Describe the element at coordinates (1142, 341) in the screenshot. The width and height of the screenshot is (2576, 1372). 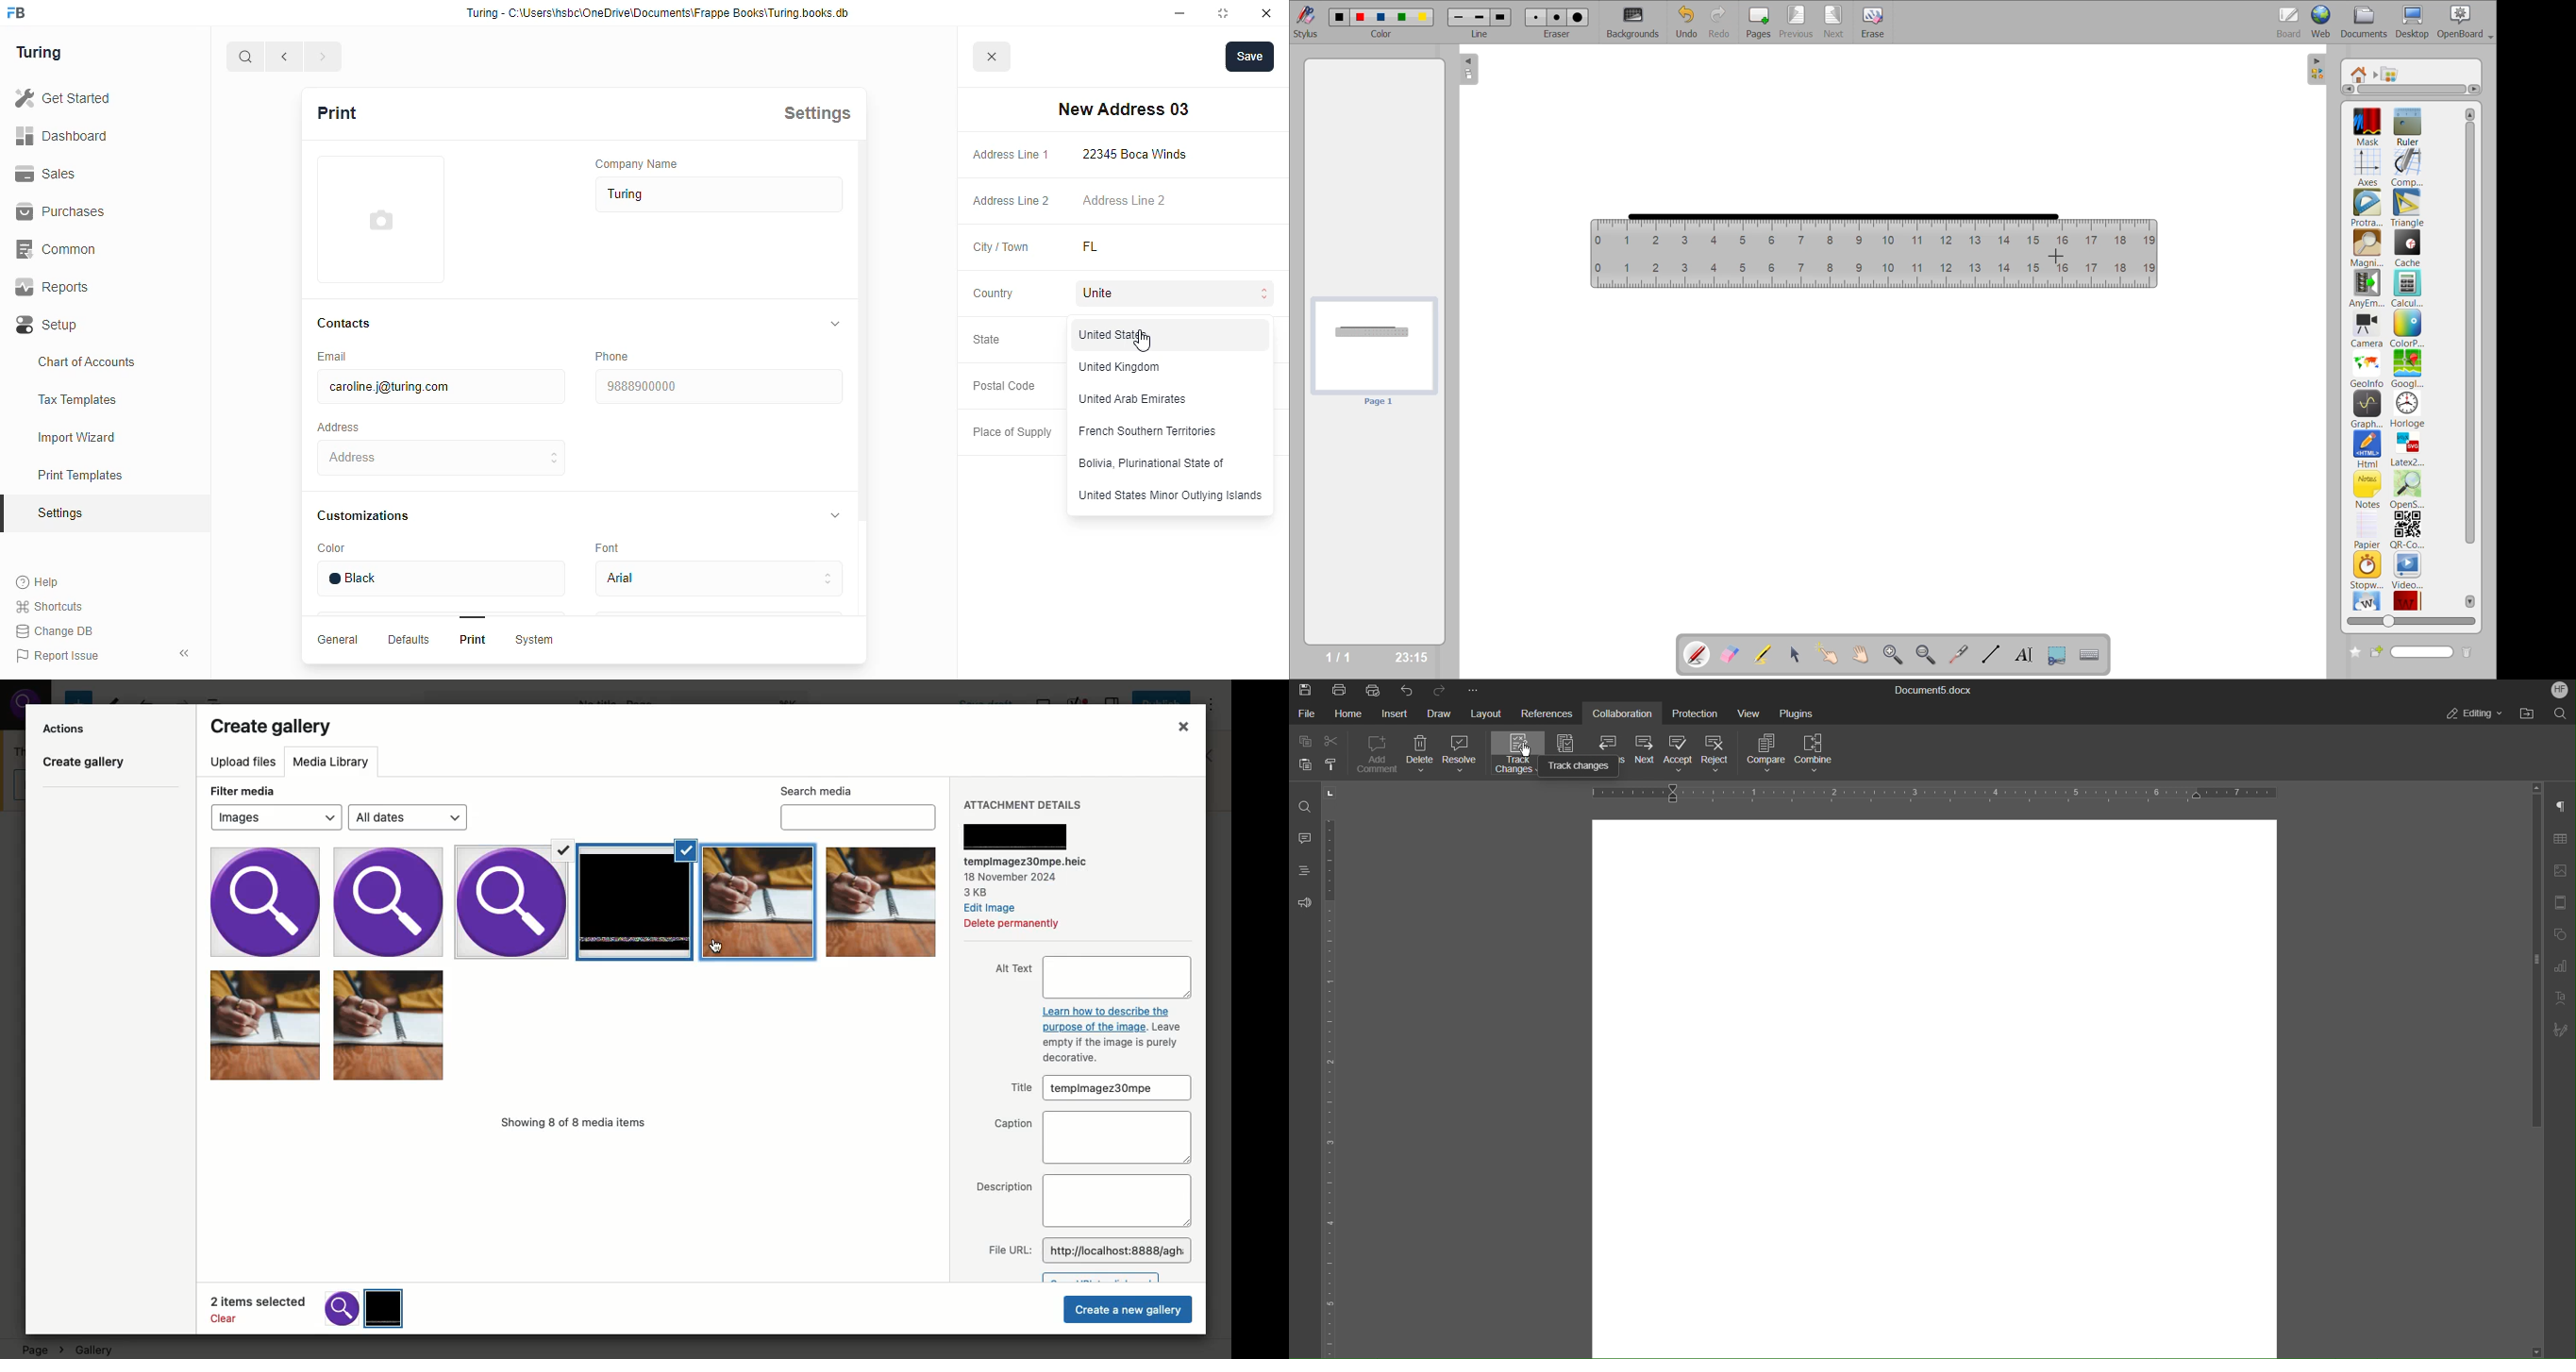
I see `cursor` at that location.